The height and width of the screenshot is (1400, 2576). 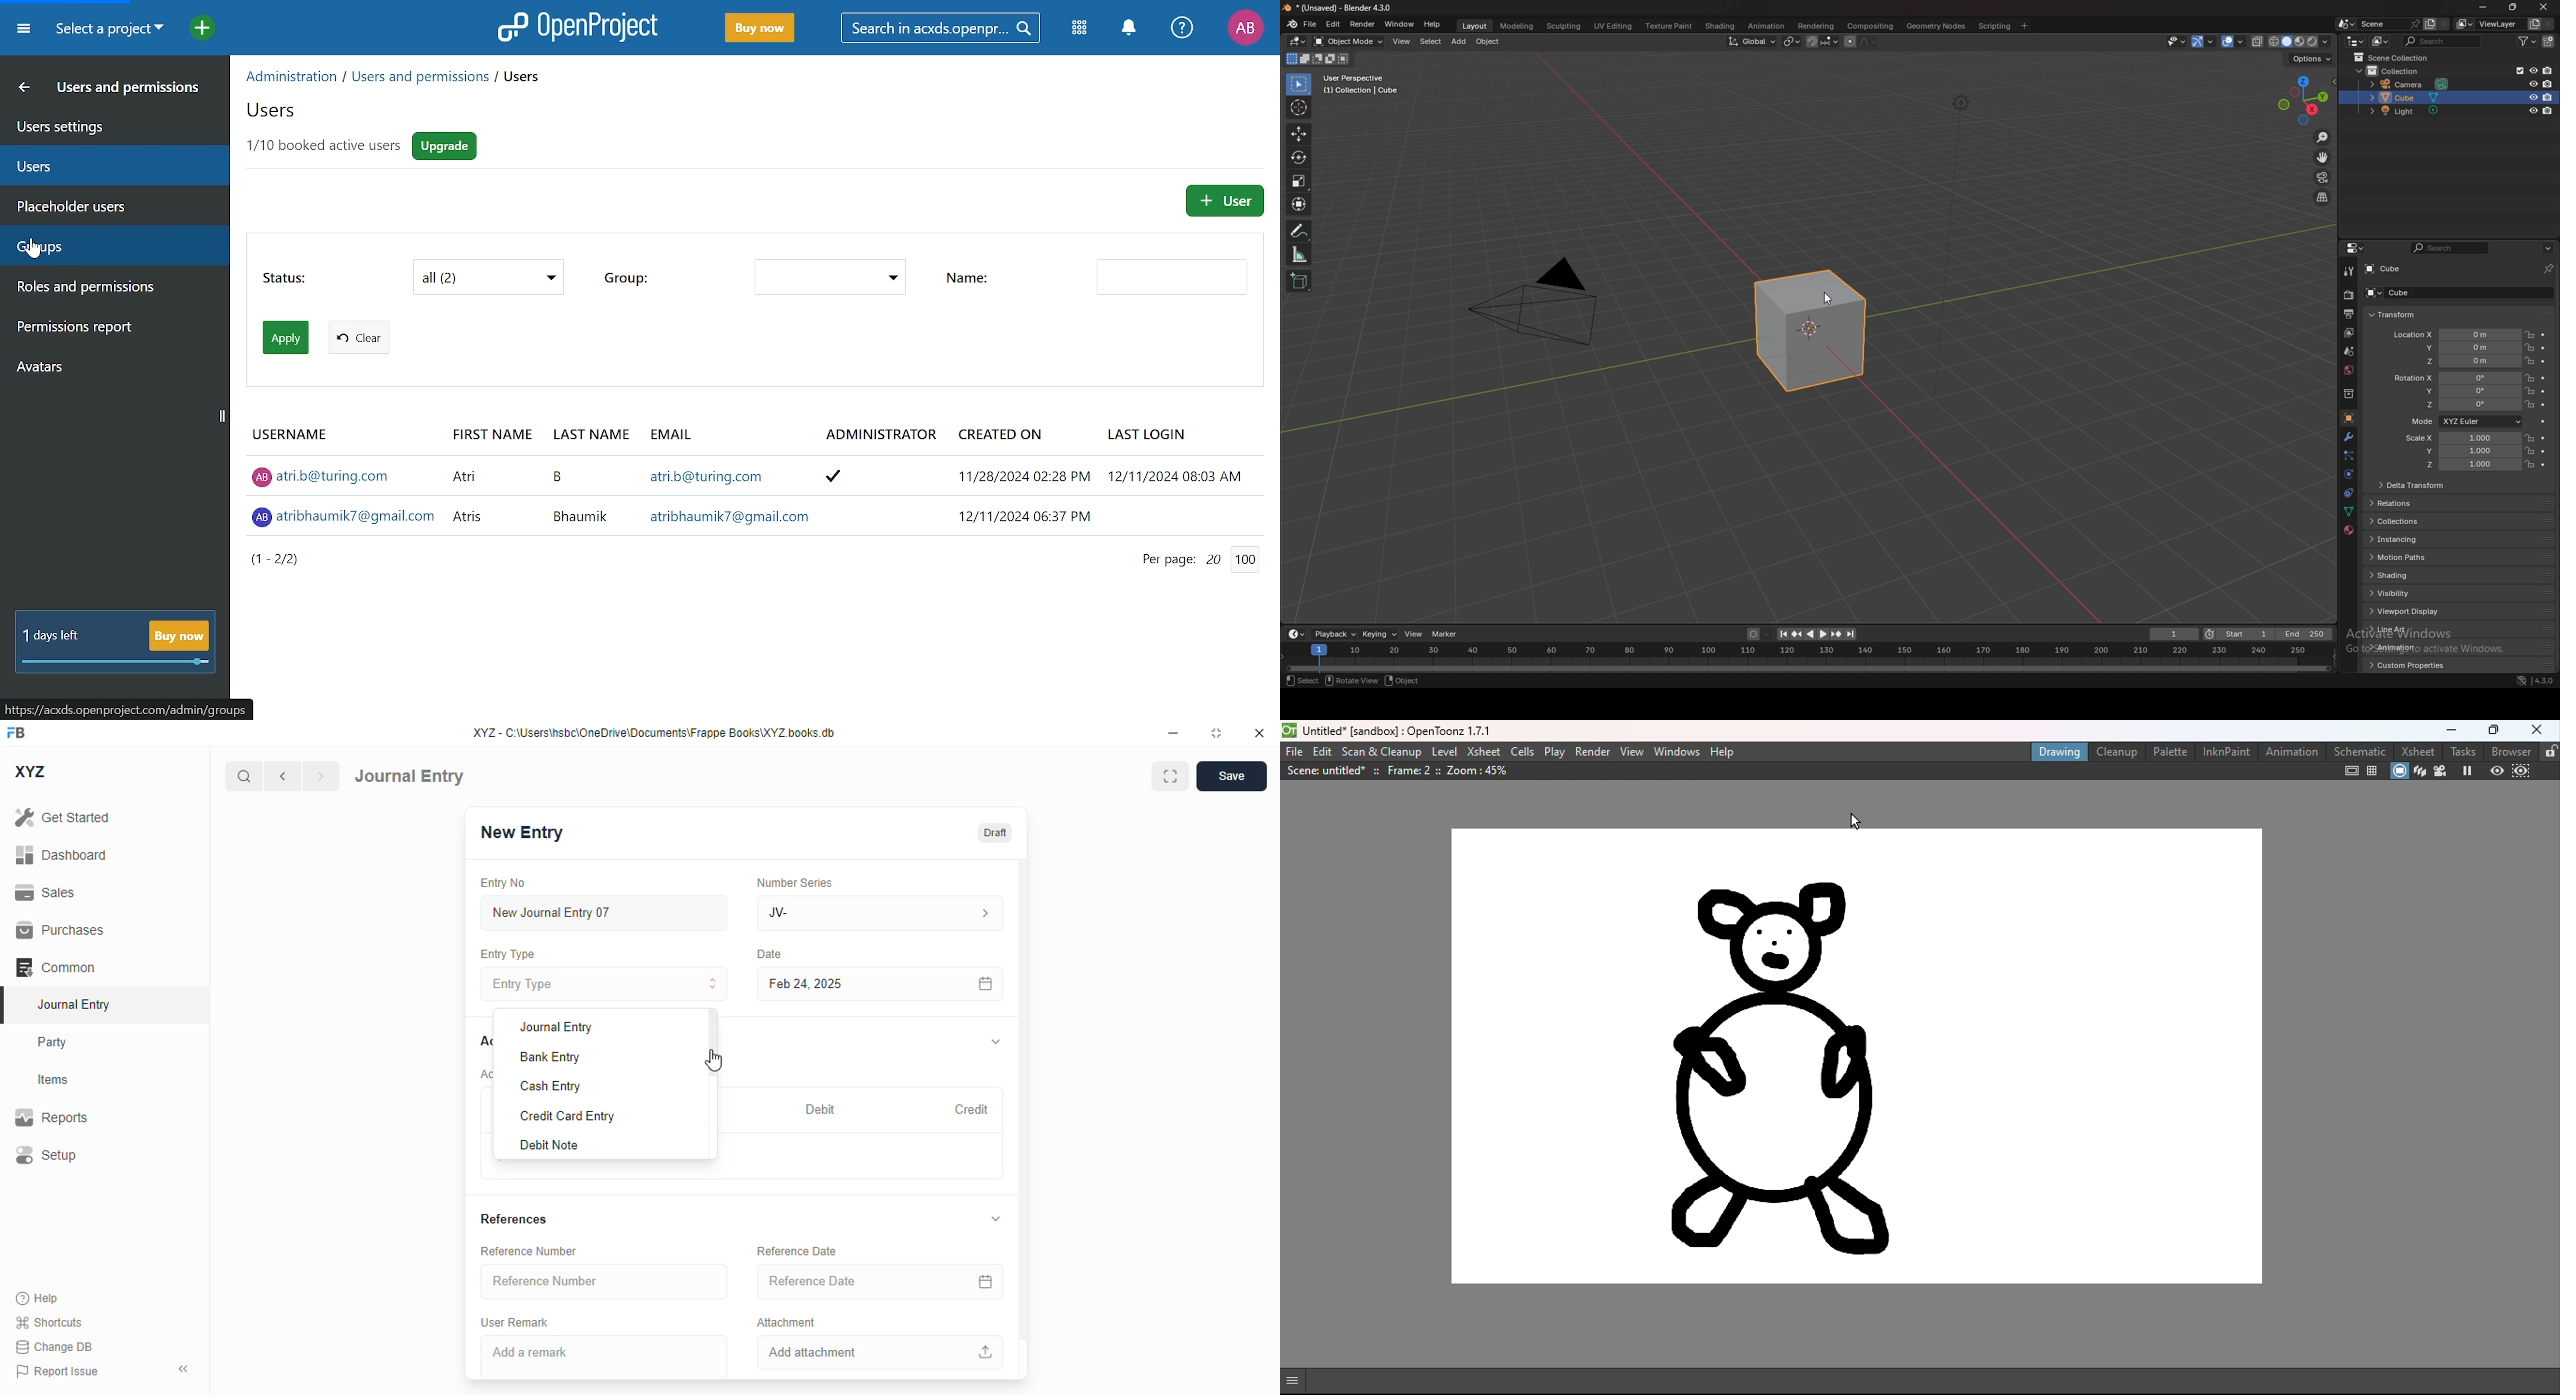 I want to click on hide in viewport, so click(x=2533, y=97).